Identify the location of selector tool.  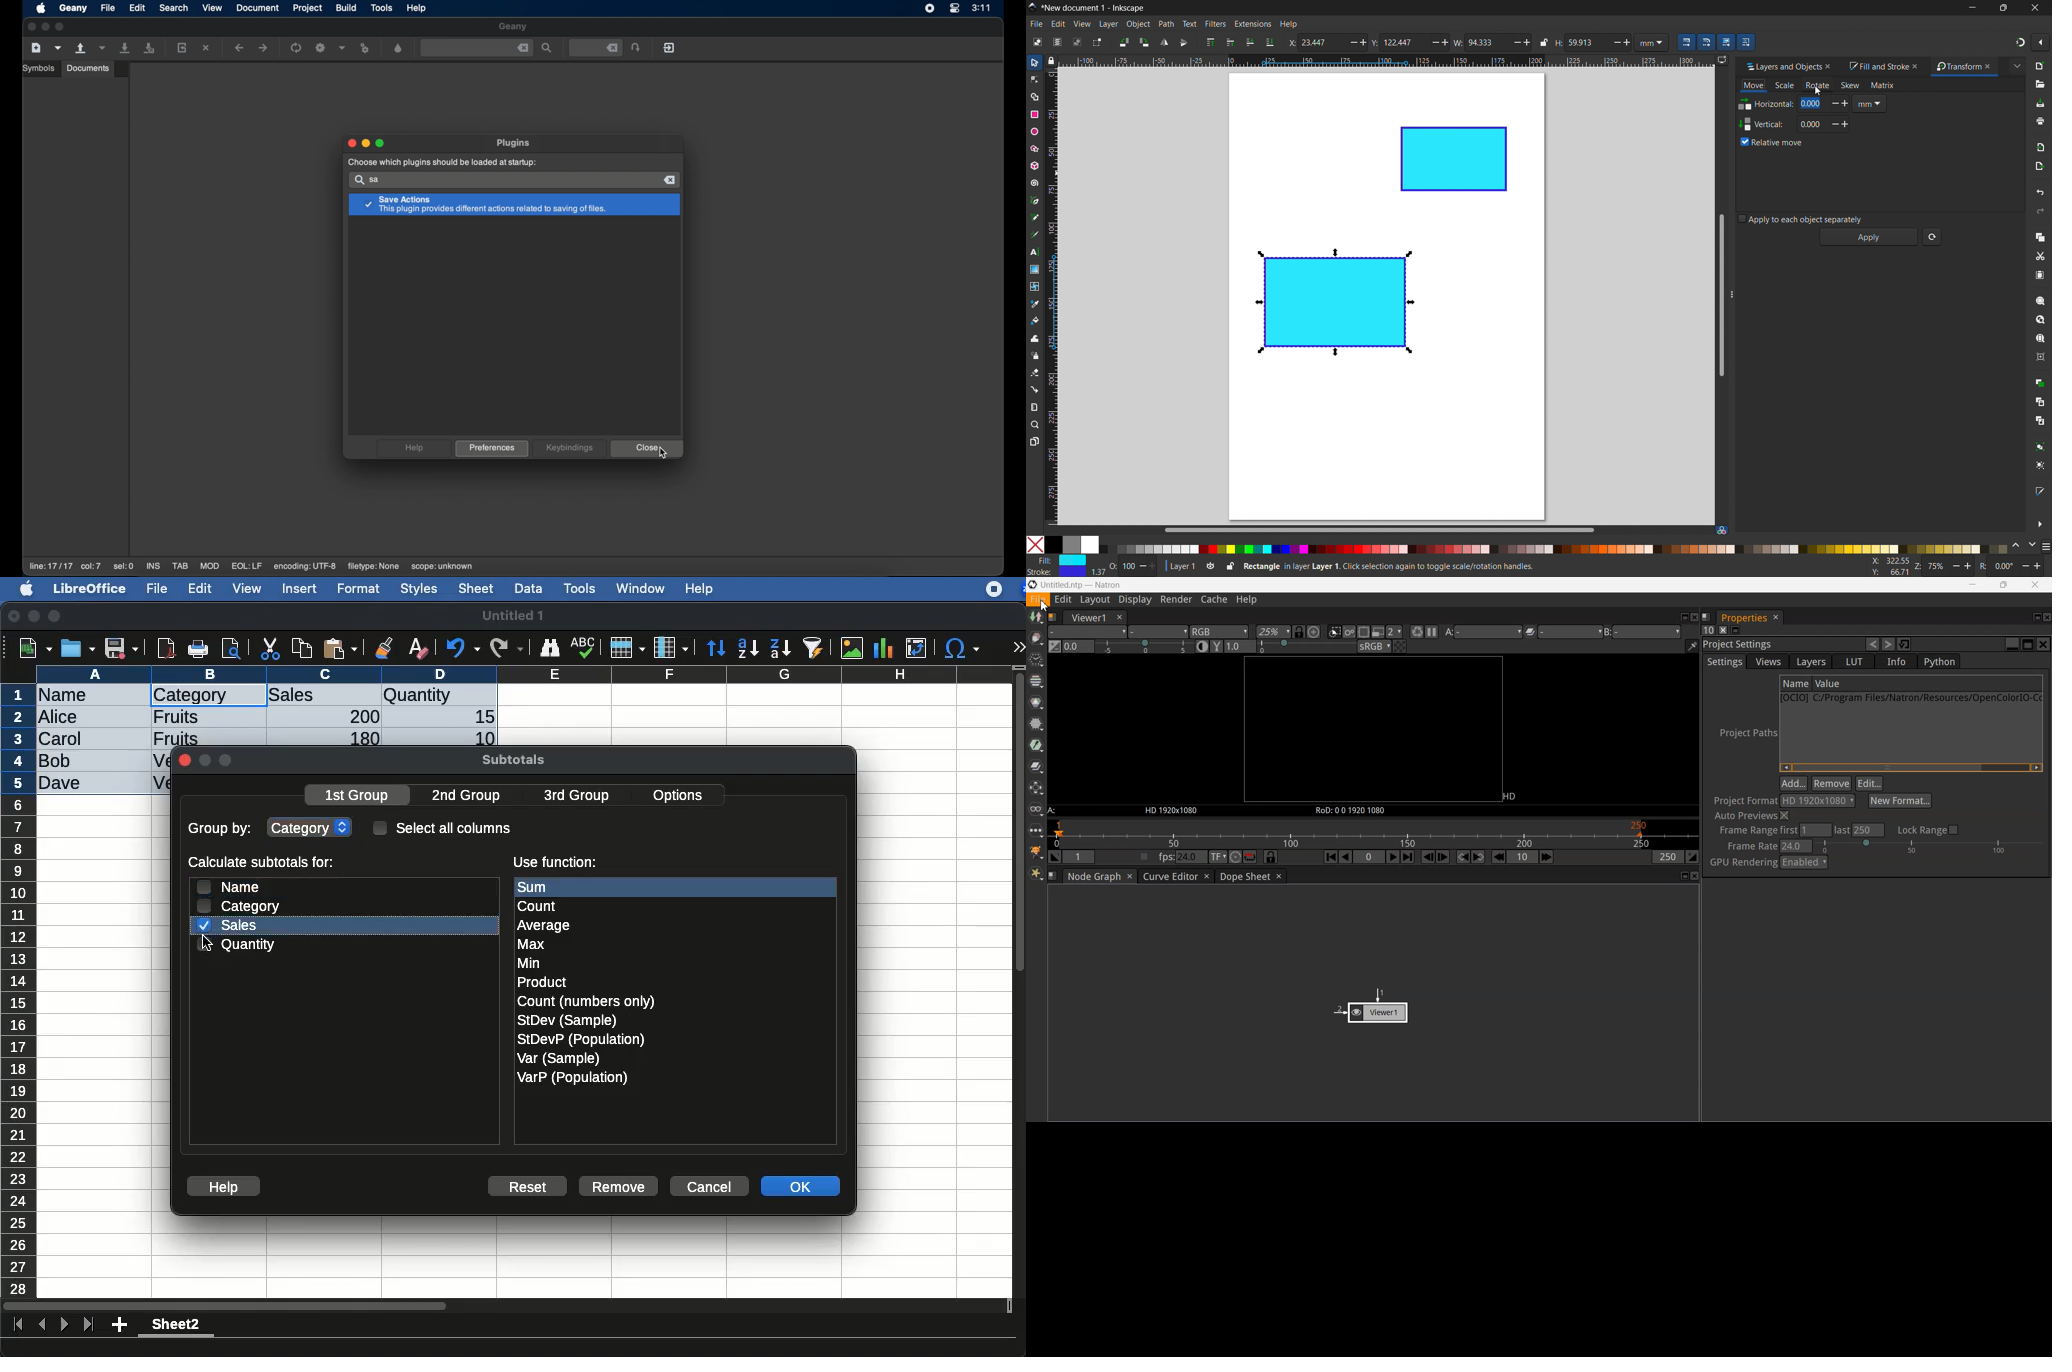
(1035, 63).